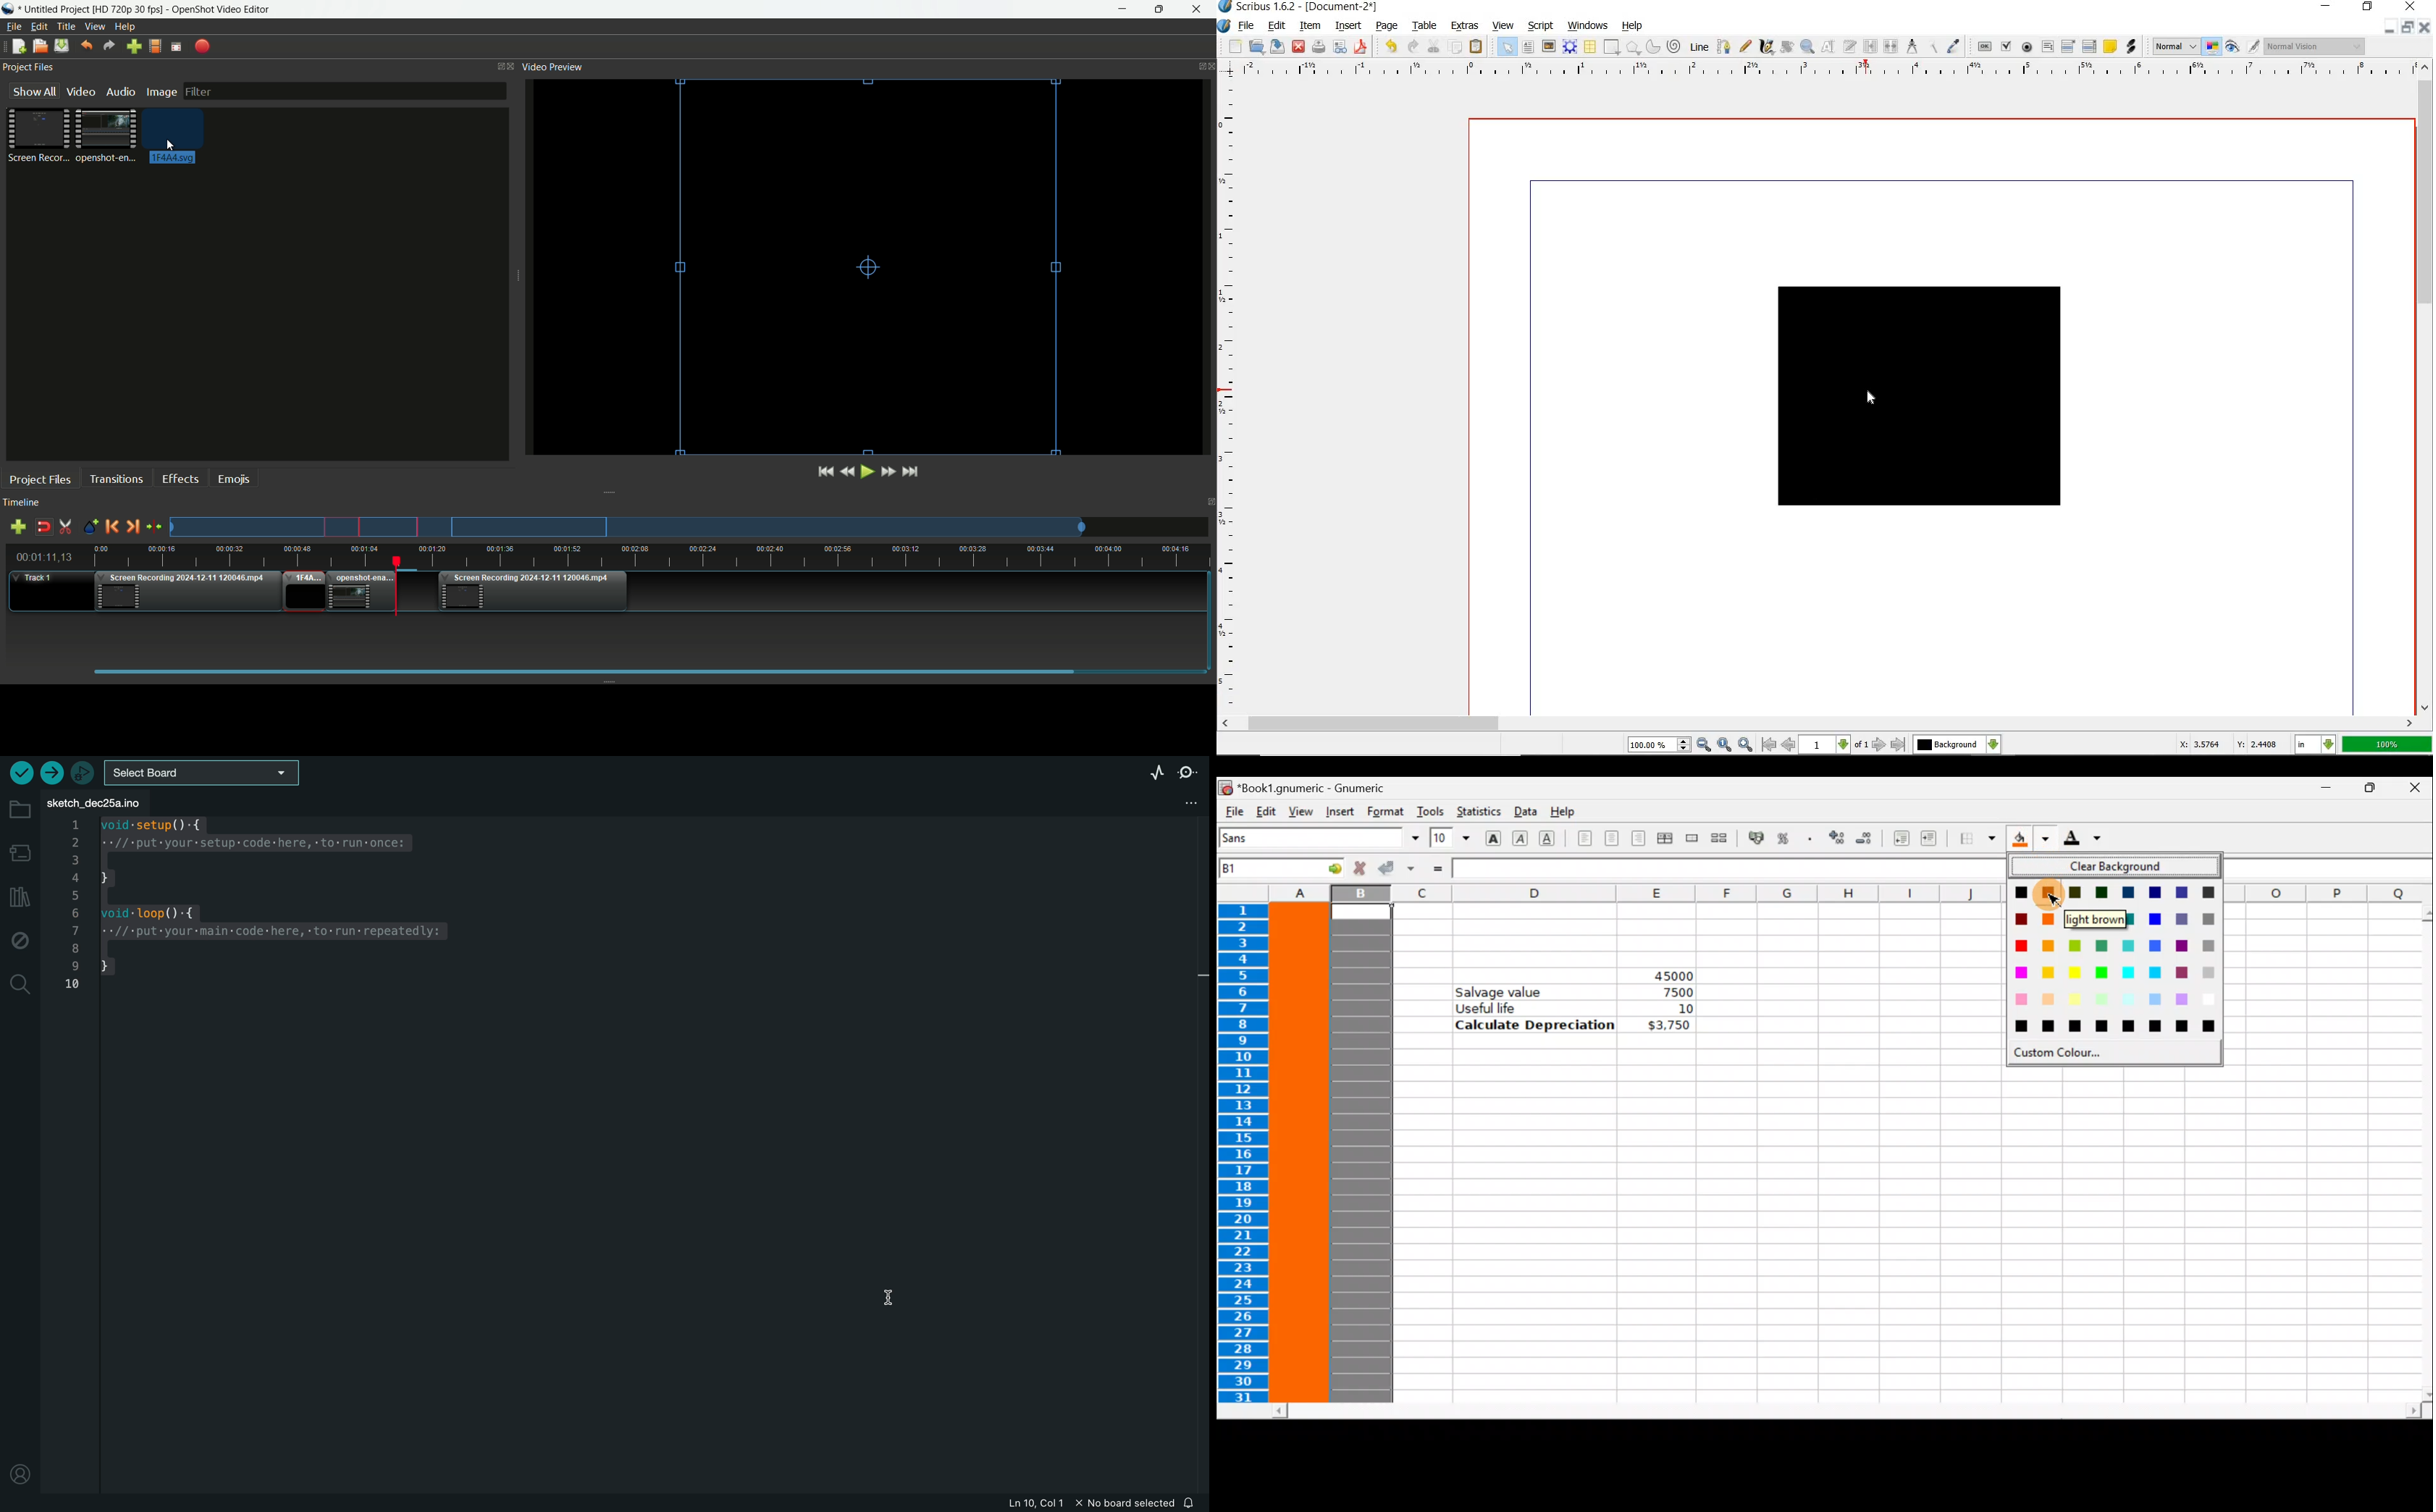  Describe the element at coordinates (1320, 49) in the screenshot. I see `print` at that location.